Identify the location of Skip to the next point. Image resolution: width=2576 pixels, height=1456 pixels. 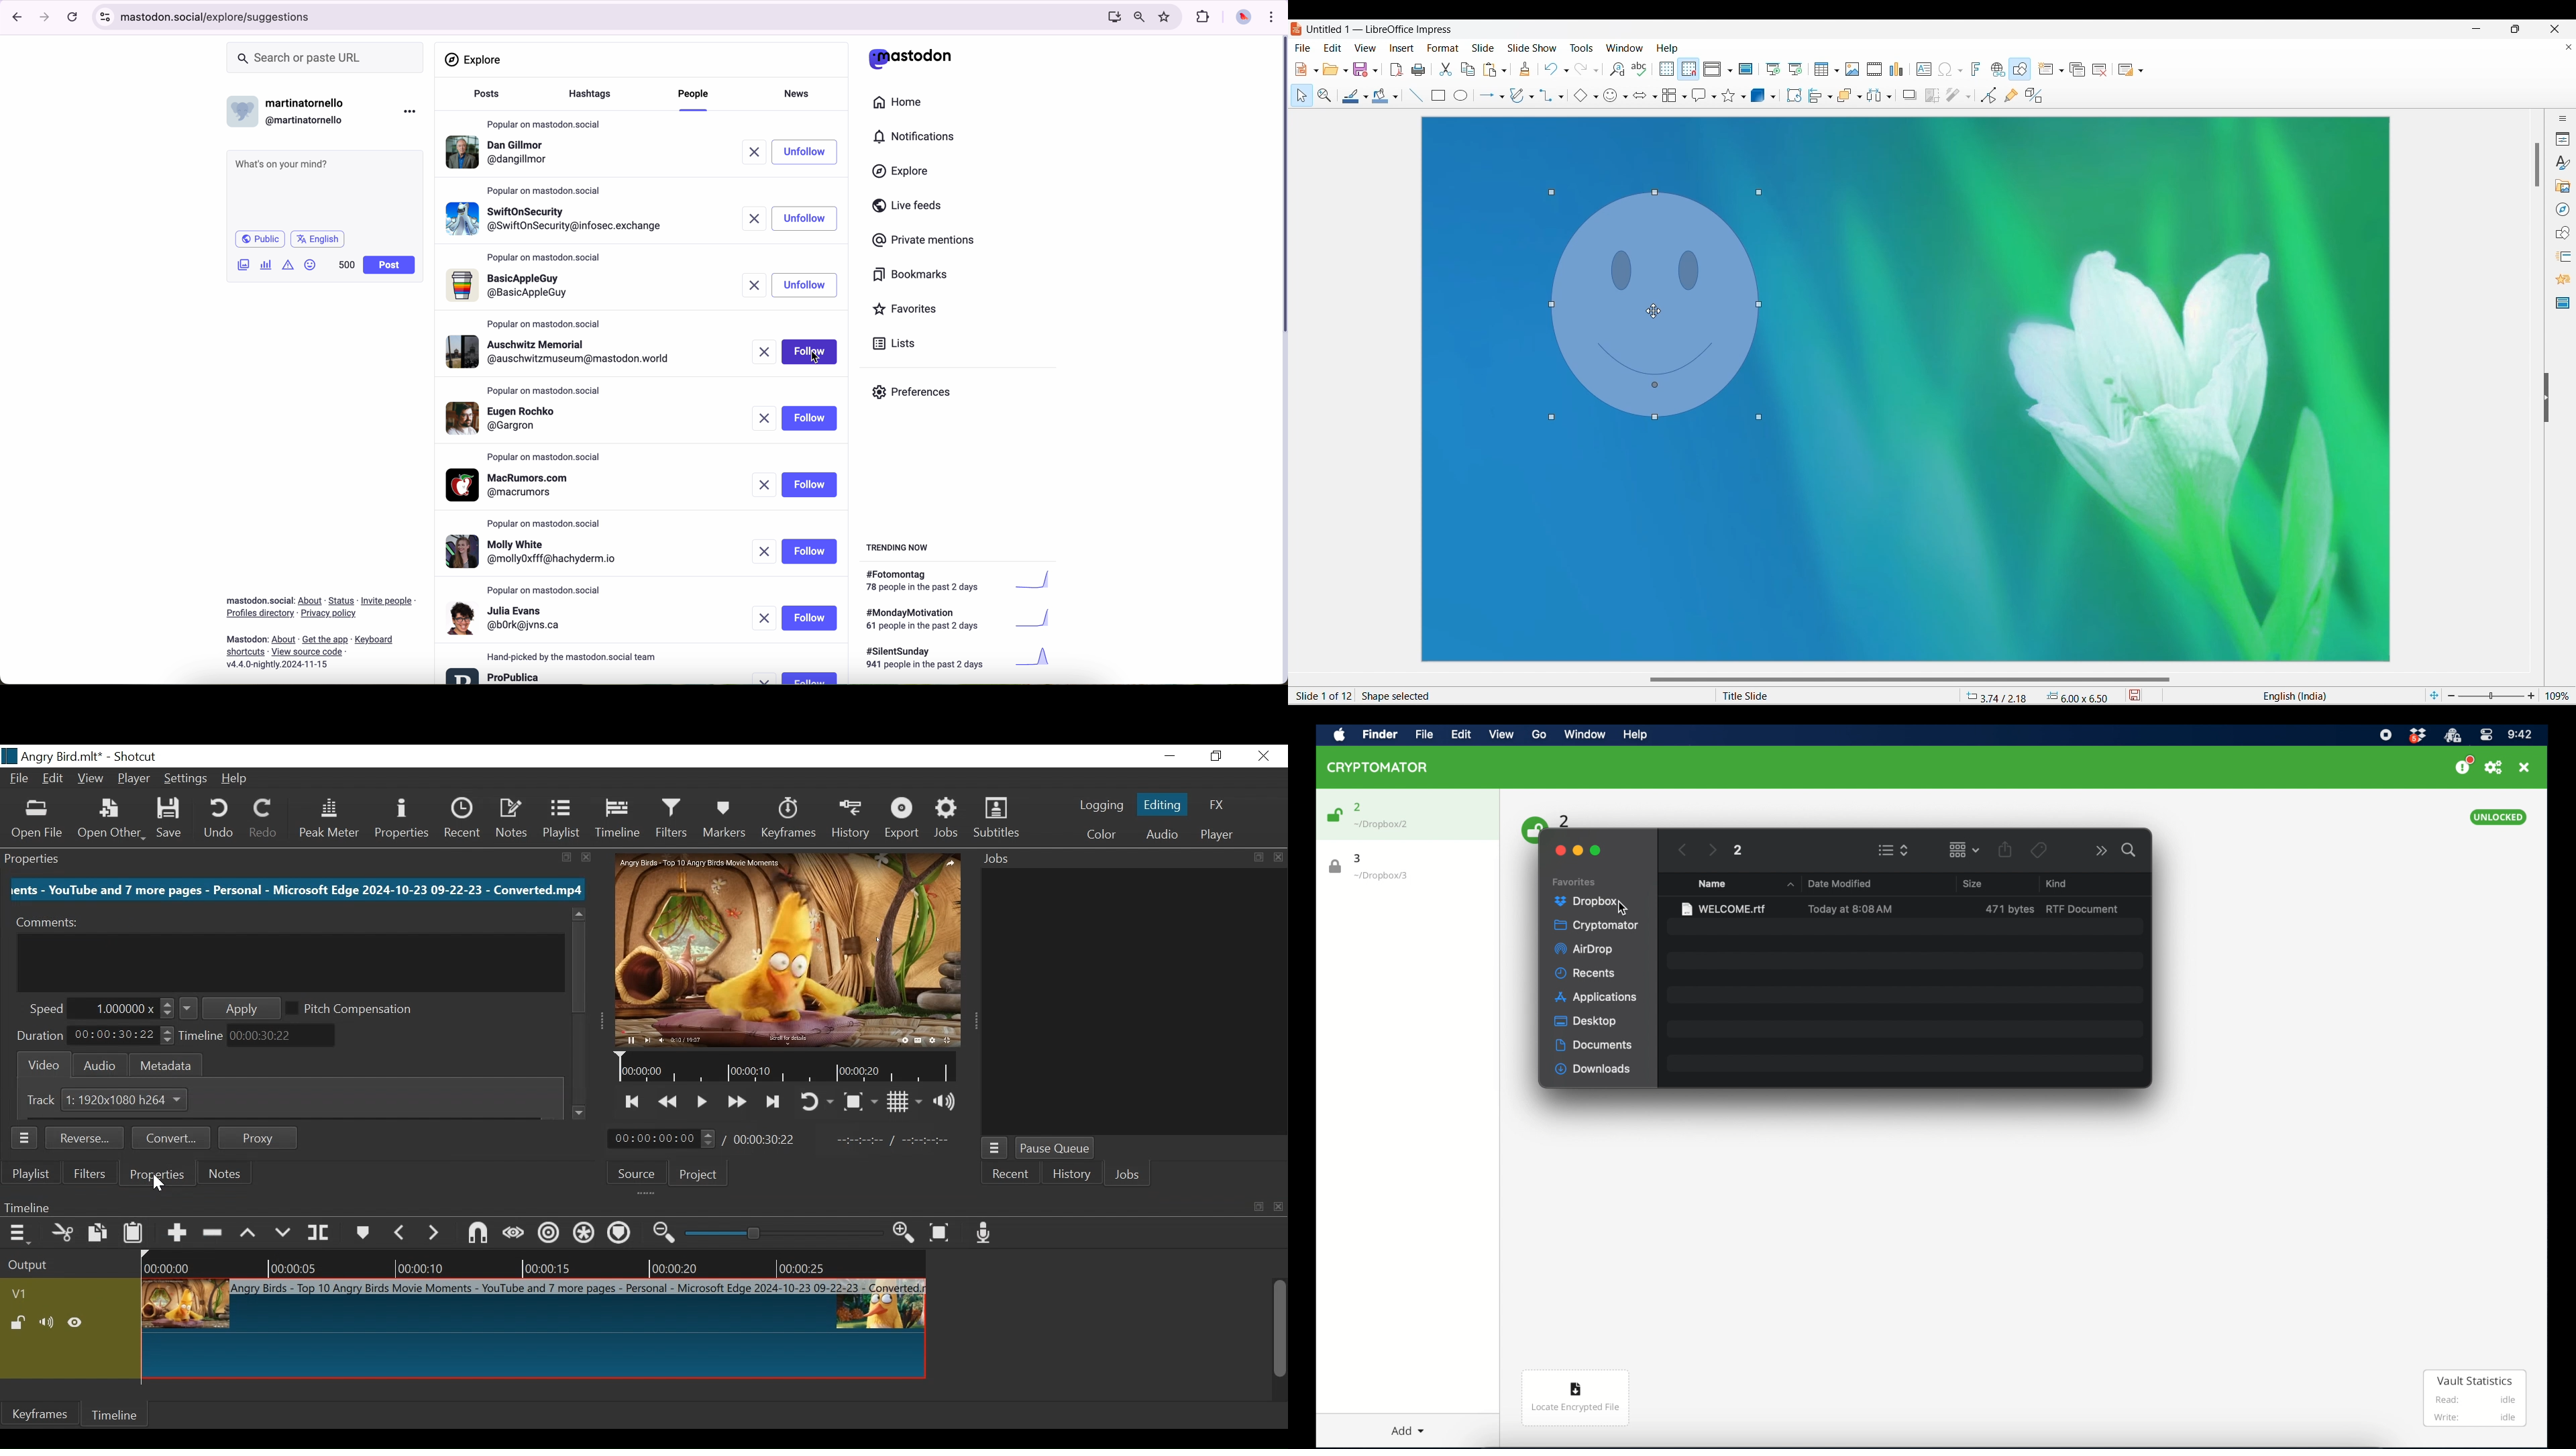
(773, 1102).